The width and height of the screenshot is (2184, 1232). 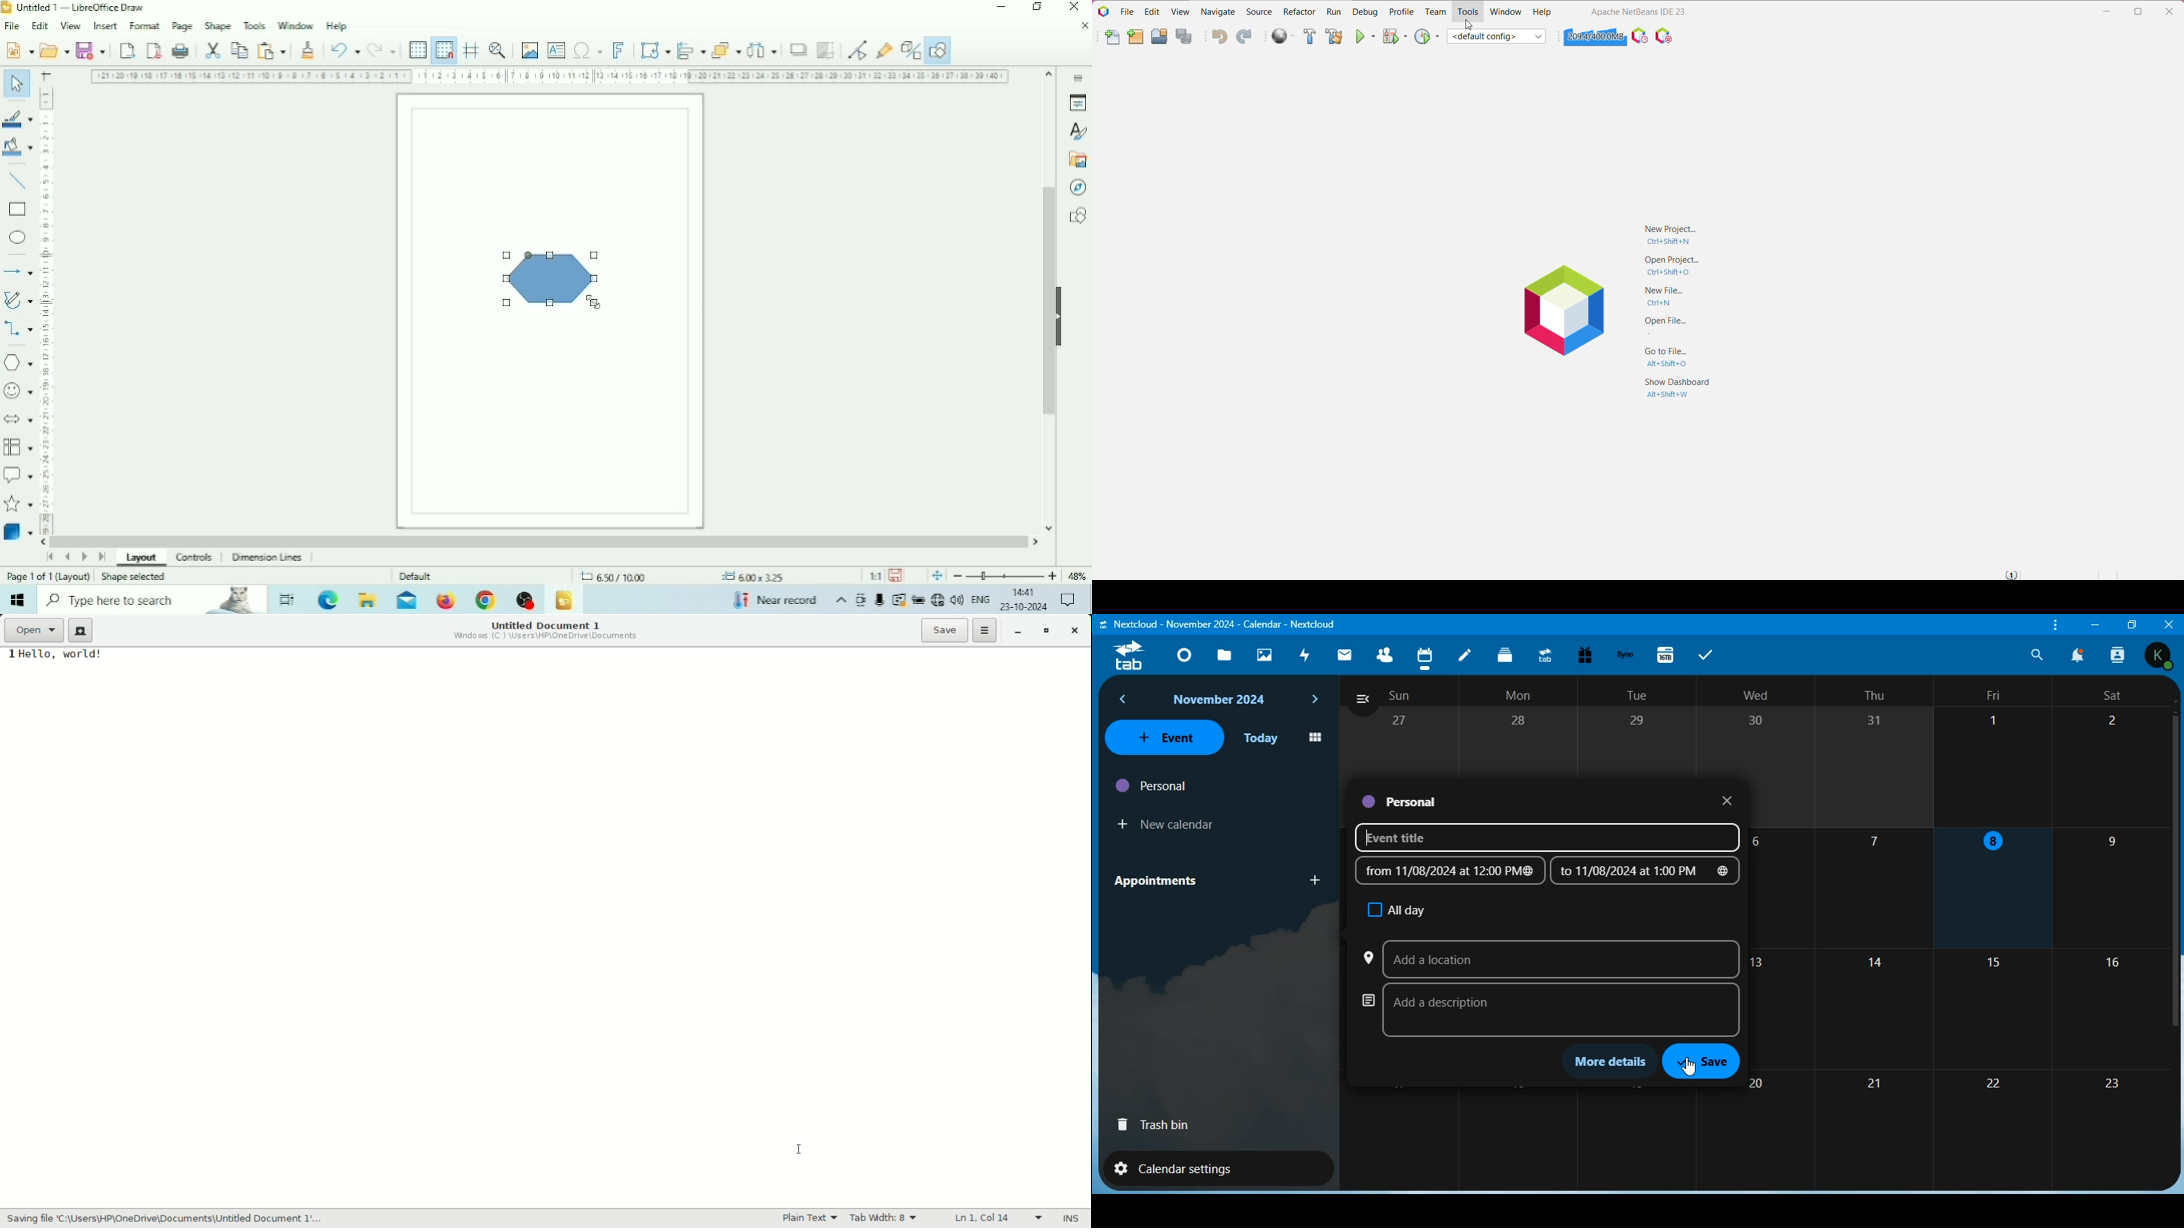 What do you see at coordinates (1360, 697) in the screenshot?
I see `view` at bounding box center [1360, 697].